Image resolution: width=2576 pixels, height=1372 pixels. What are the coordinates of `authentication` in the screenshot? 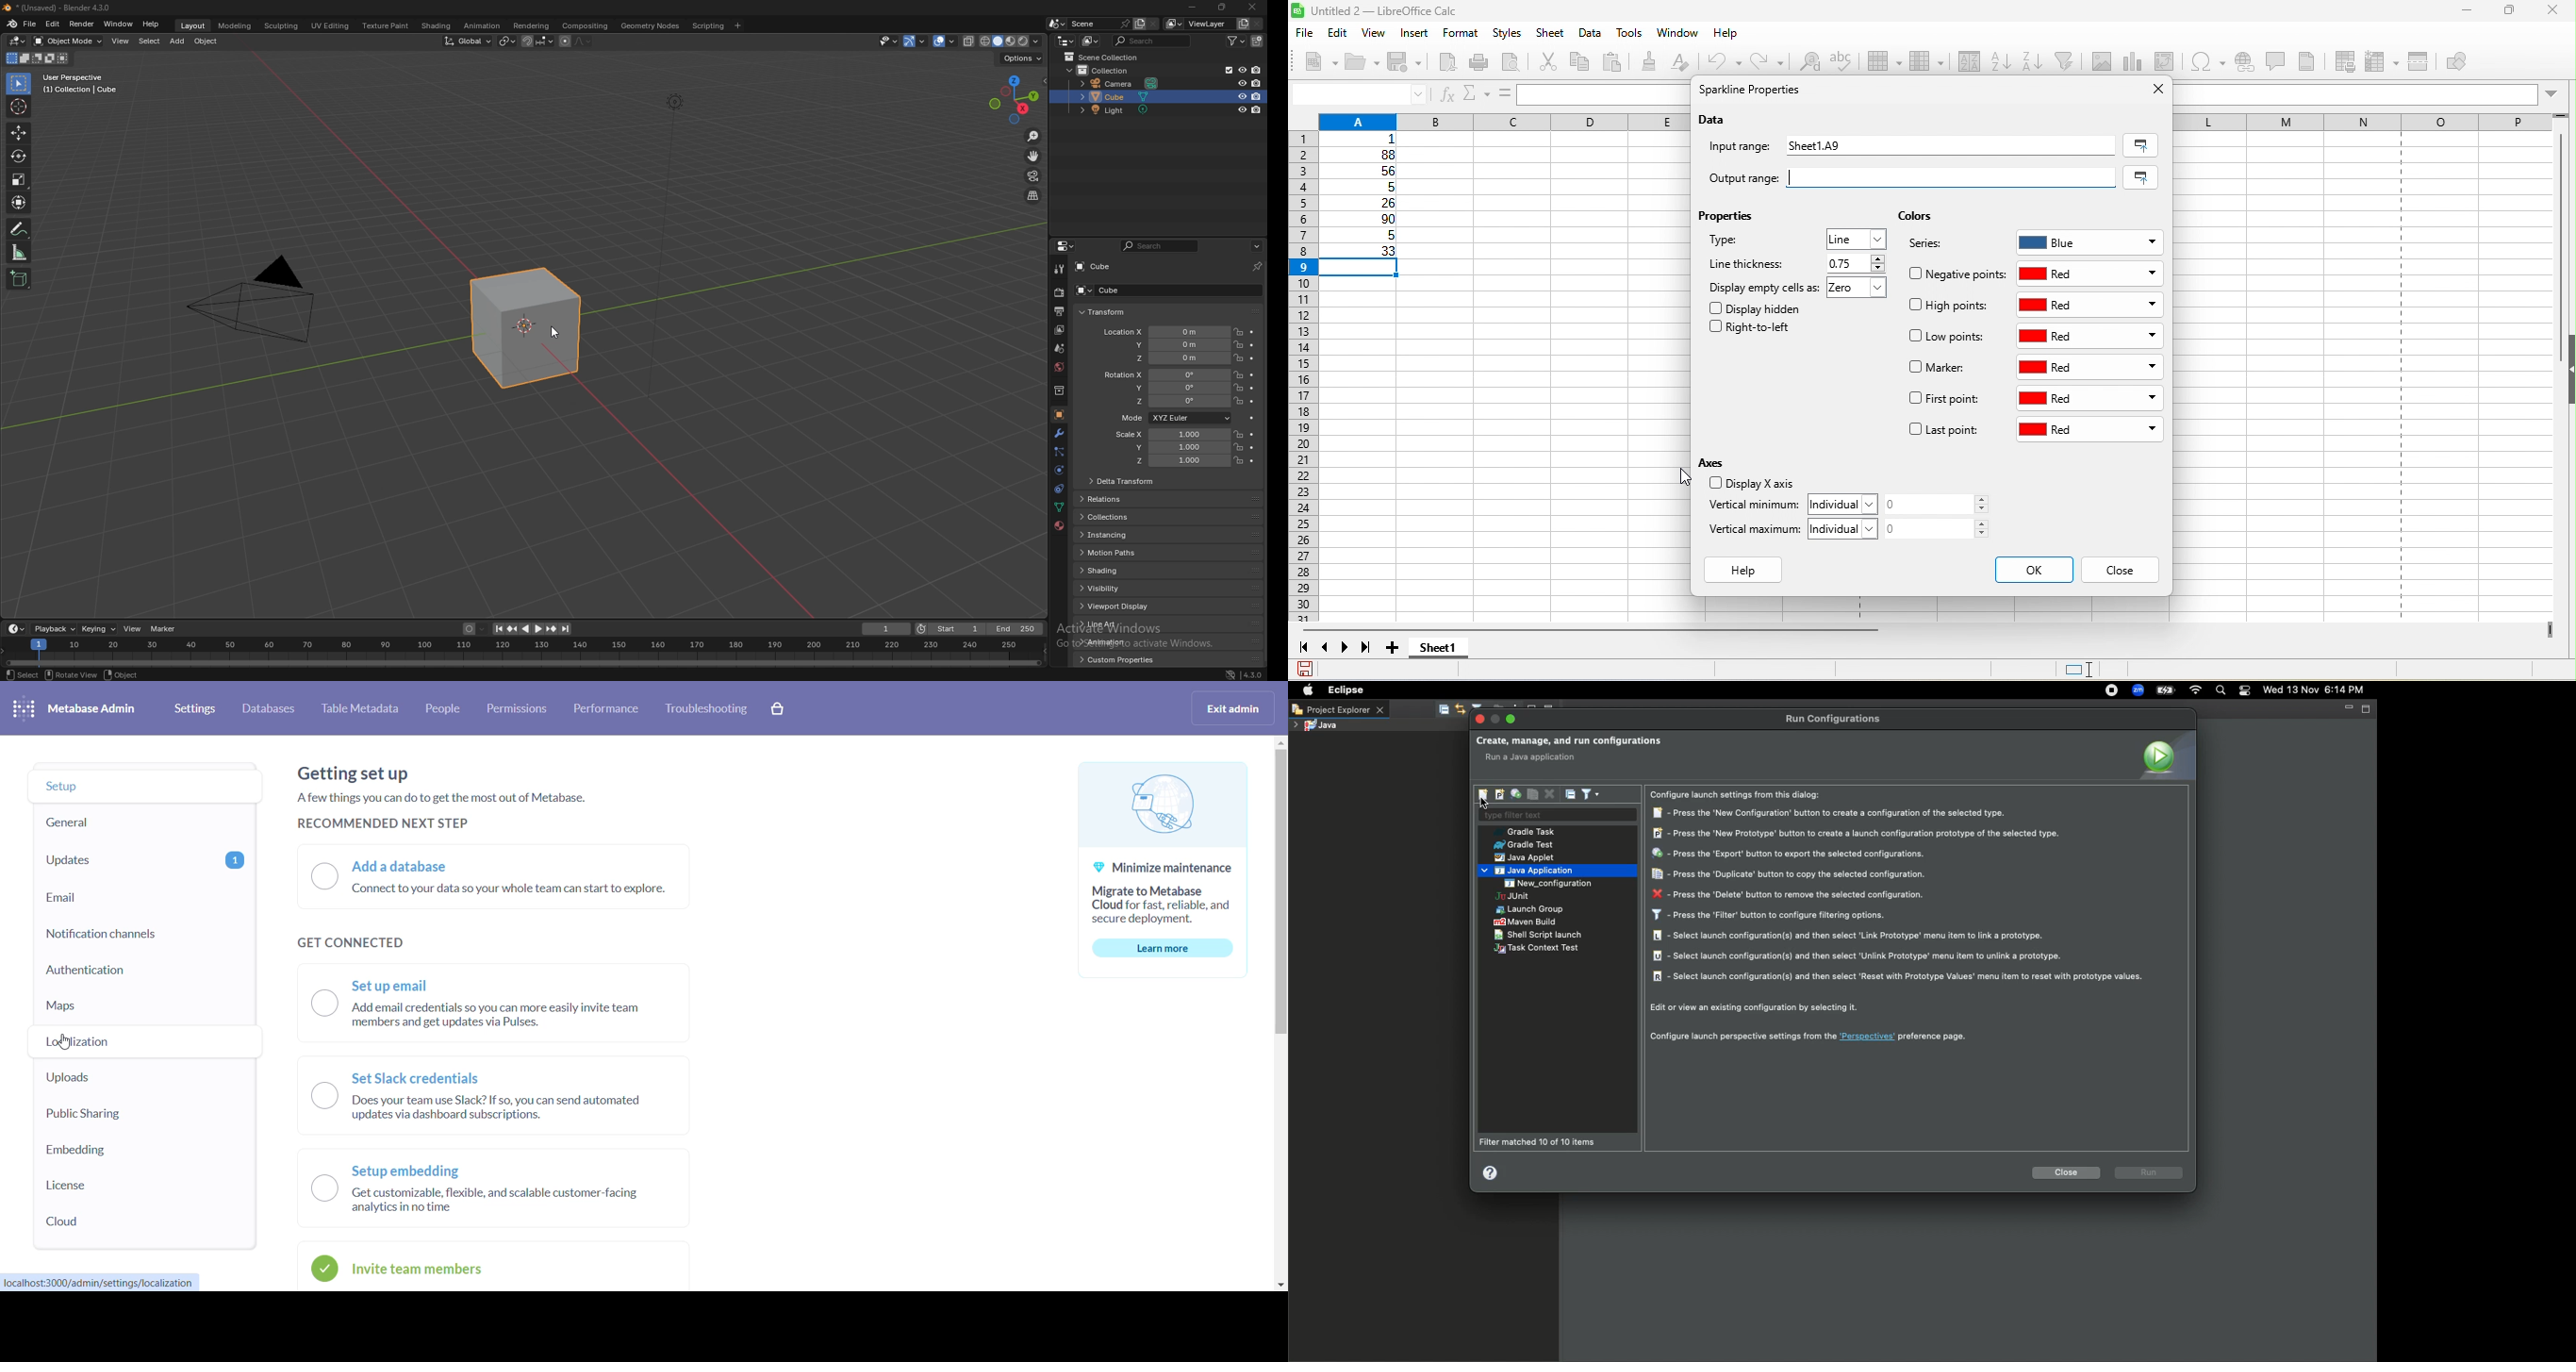 It's located at (139, 972).